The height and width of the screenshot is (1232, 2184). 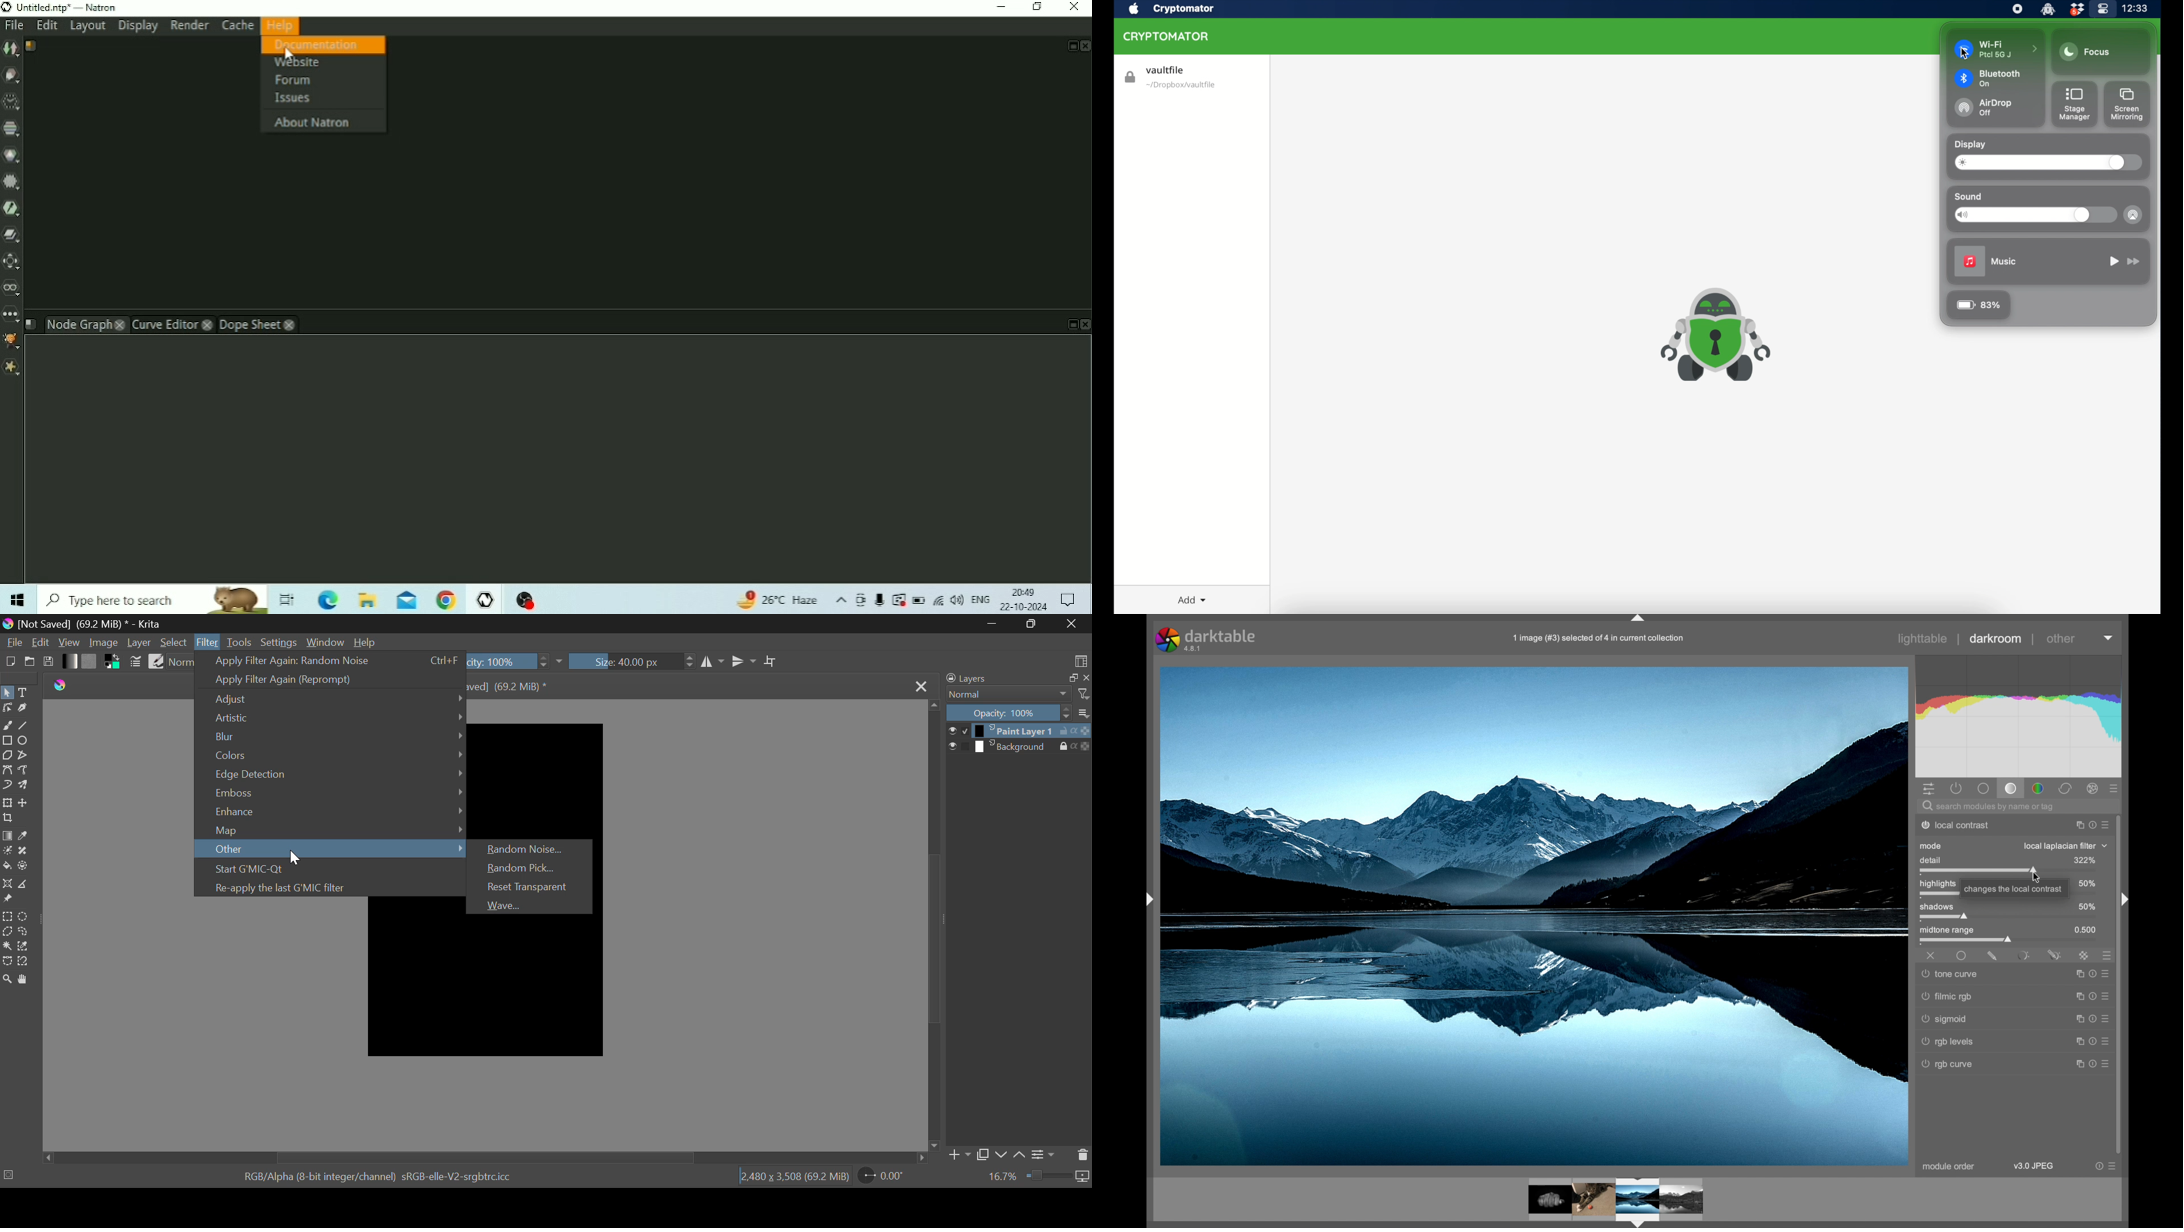 I want to click on rgb/alpha (8-bit integer/channel) srgb-elle-v2-srgbtrc.icc, so click(x=383, y=1178).